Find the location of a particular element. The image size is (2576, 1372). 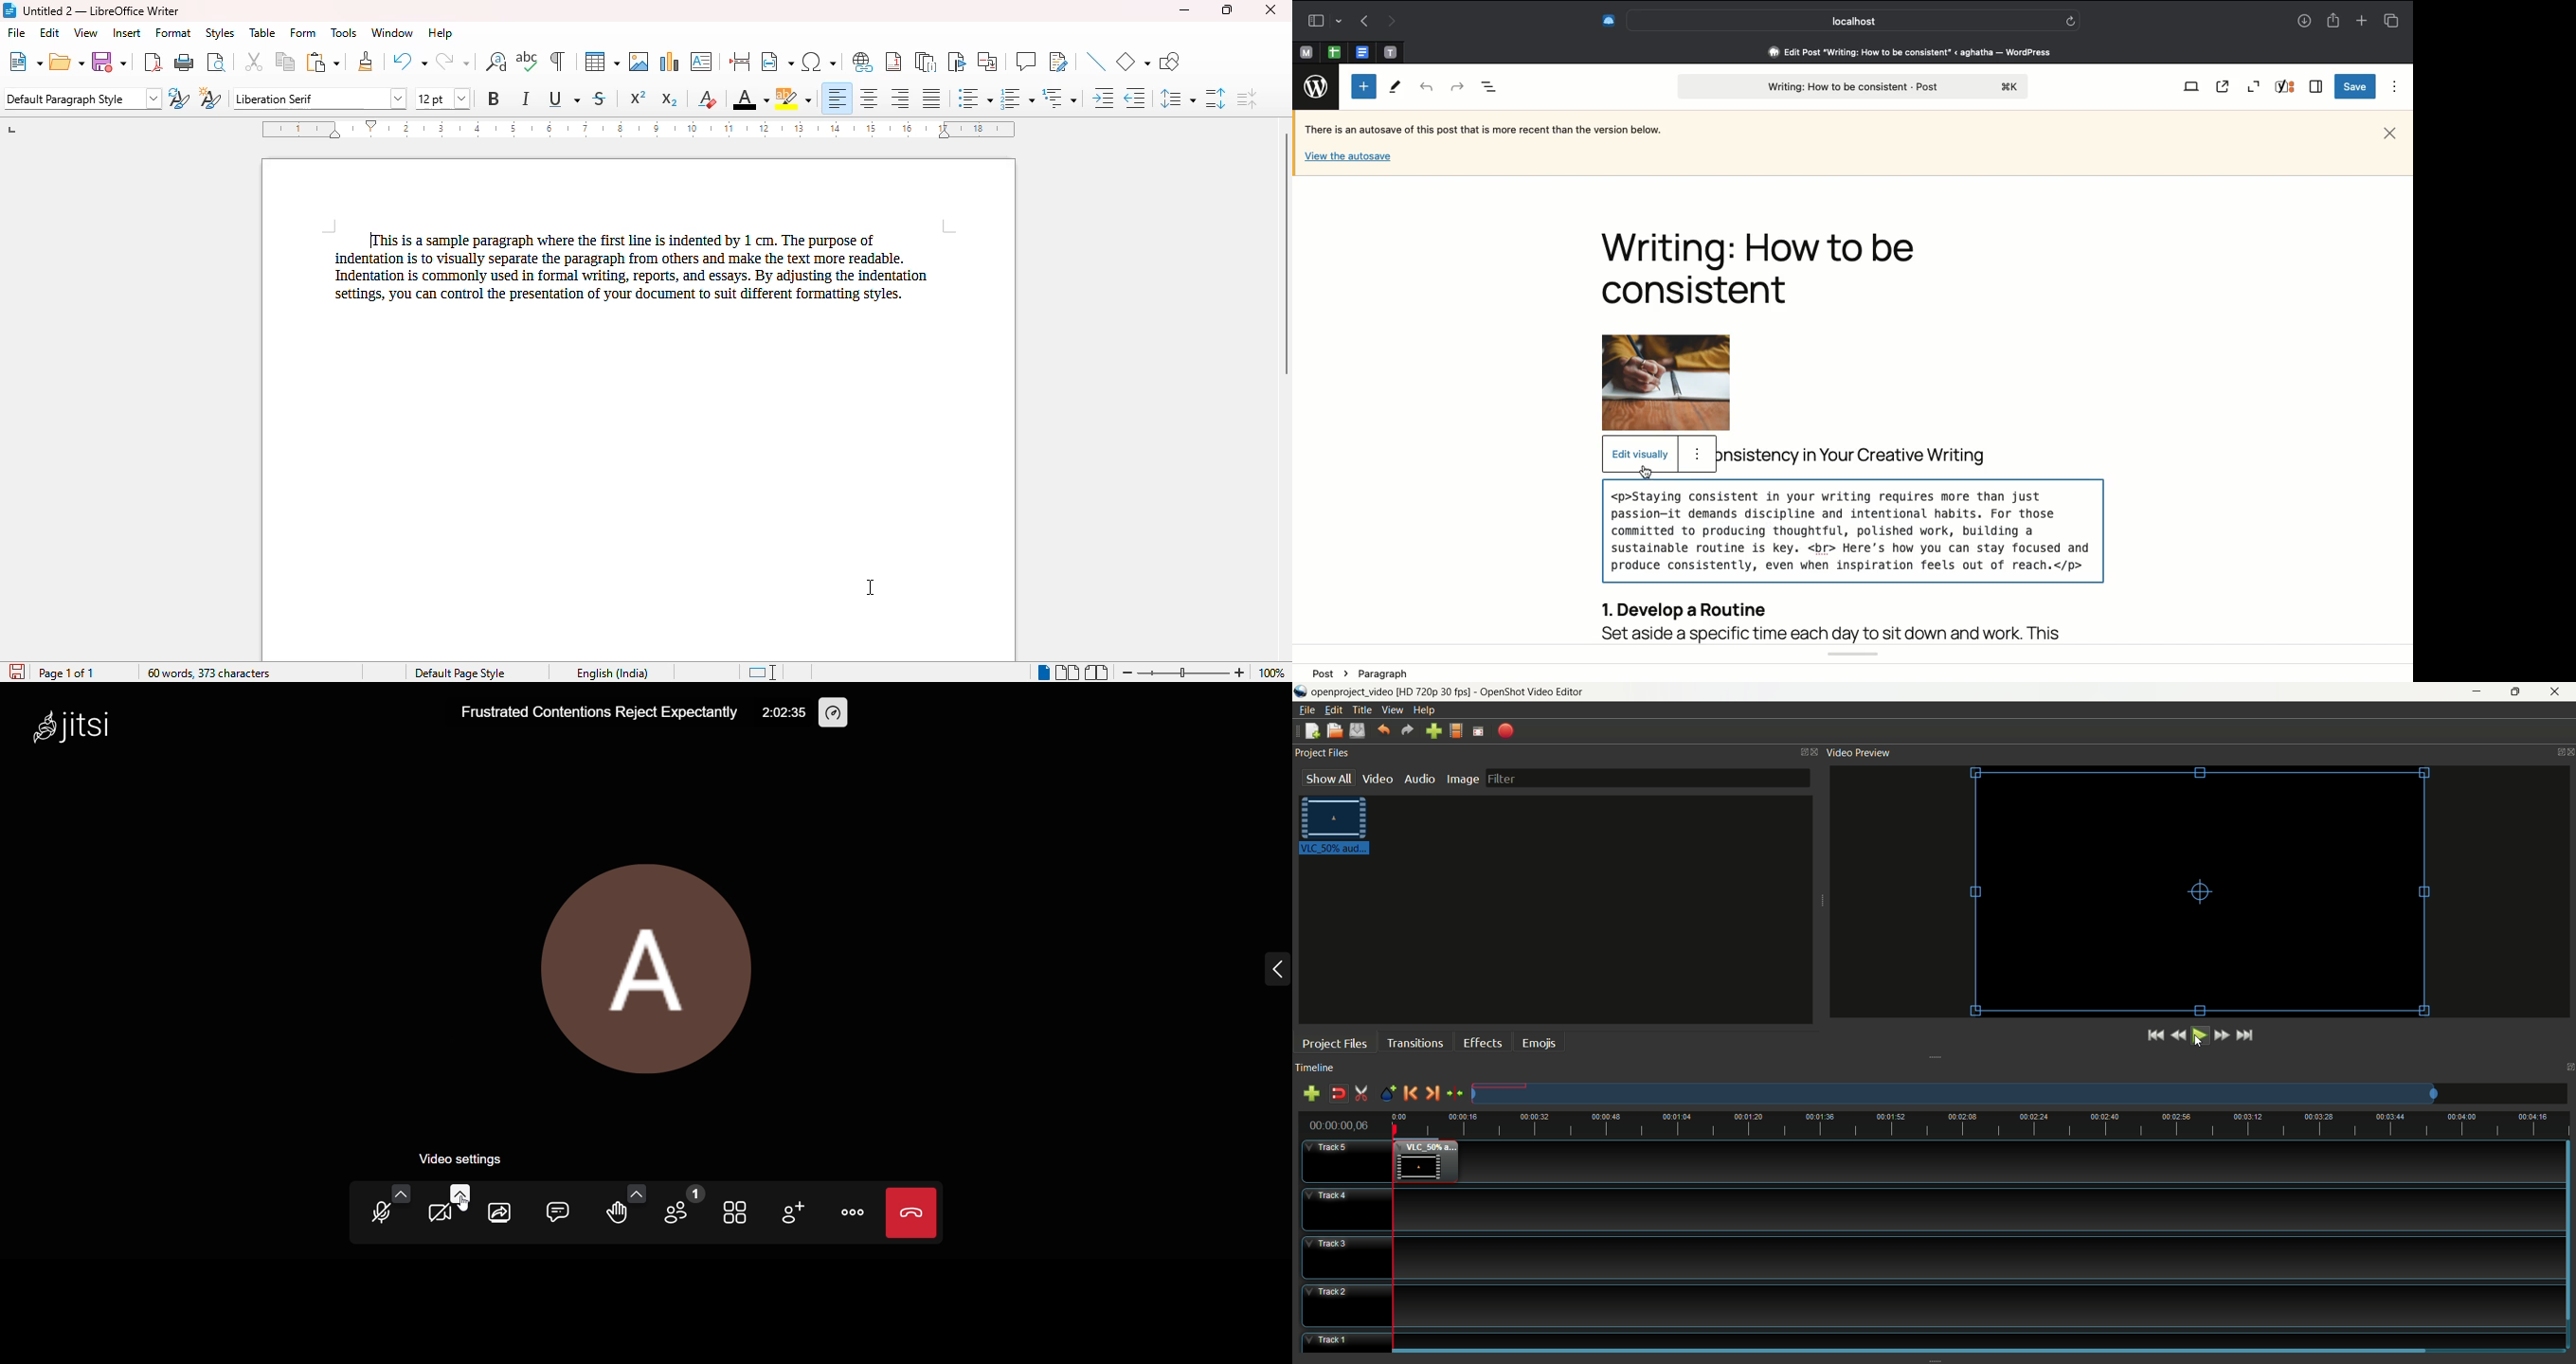

project files is located at coordinates (1322, 751).